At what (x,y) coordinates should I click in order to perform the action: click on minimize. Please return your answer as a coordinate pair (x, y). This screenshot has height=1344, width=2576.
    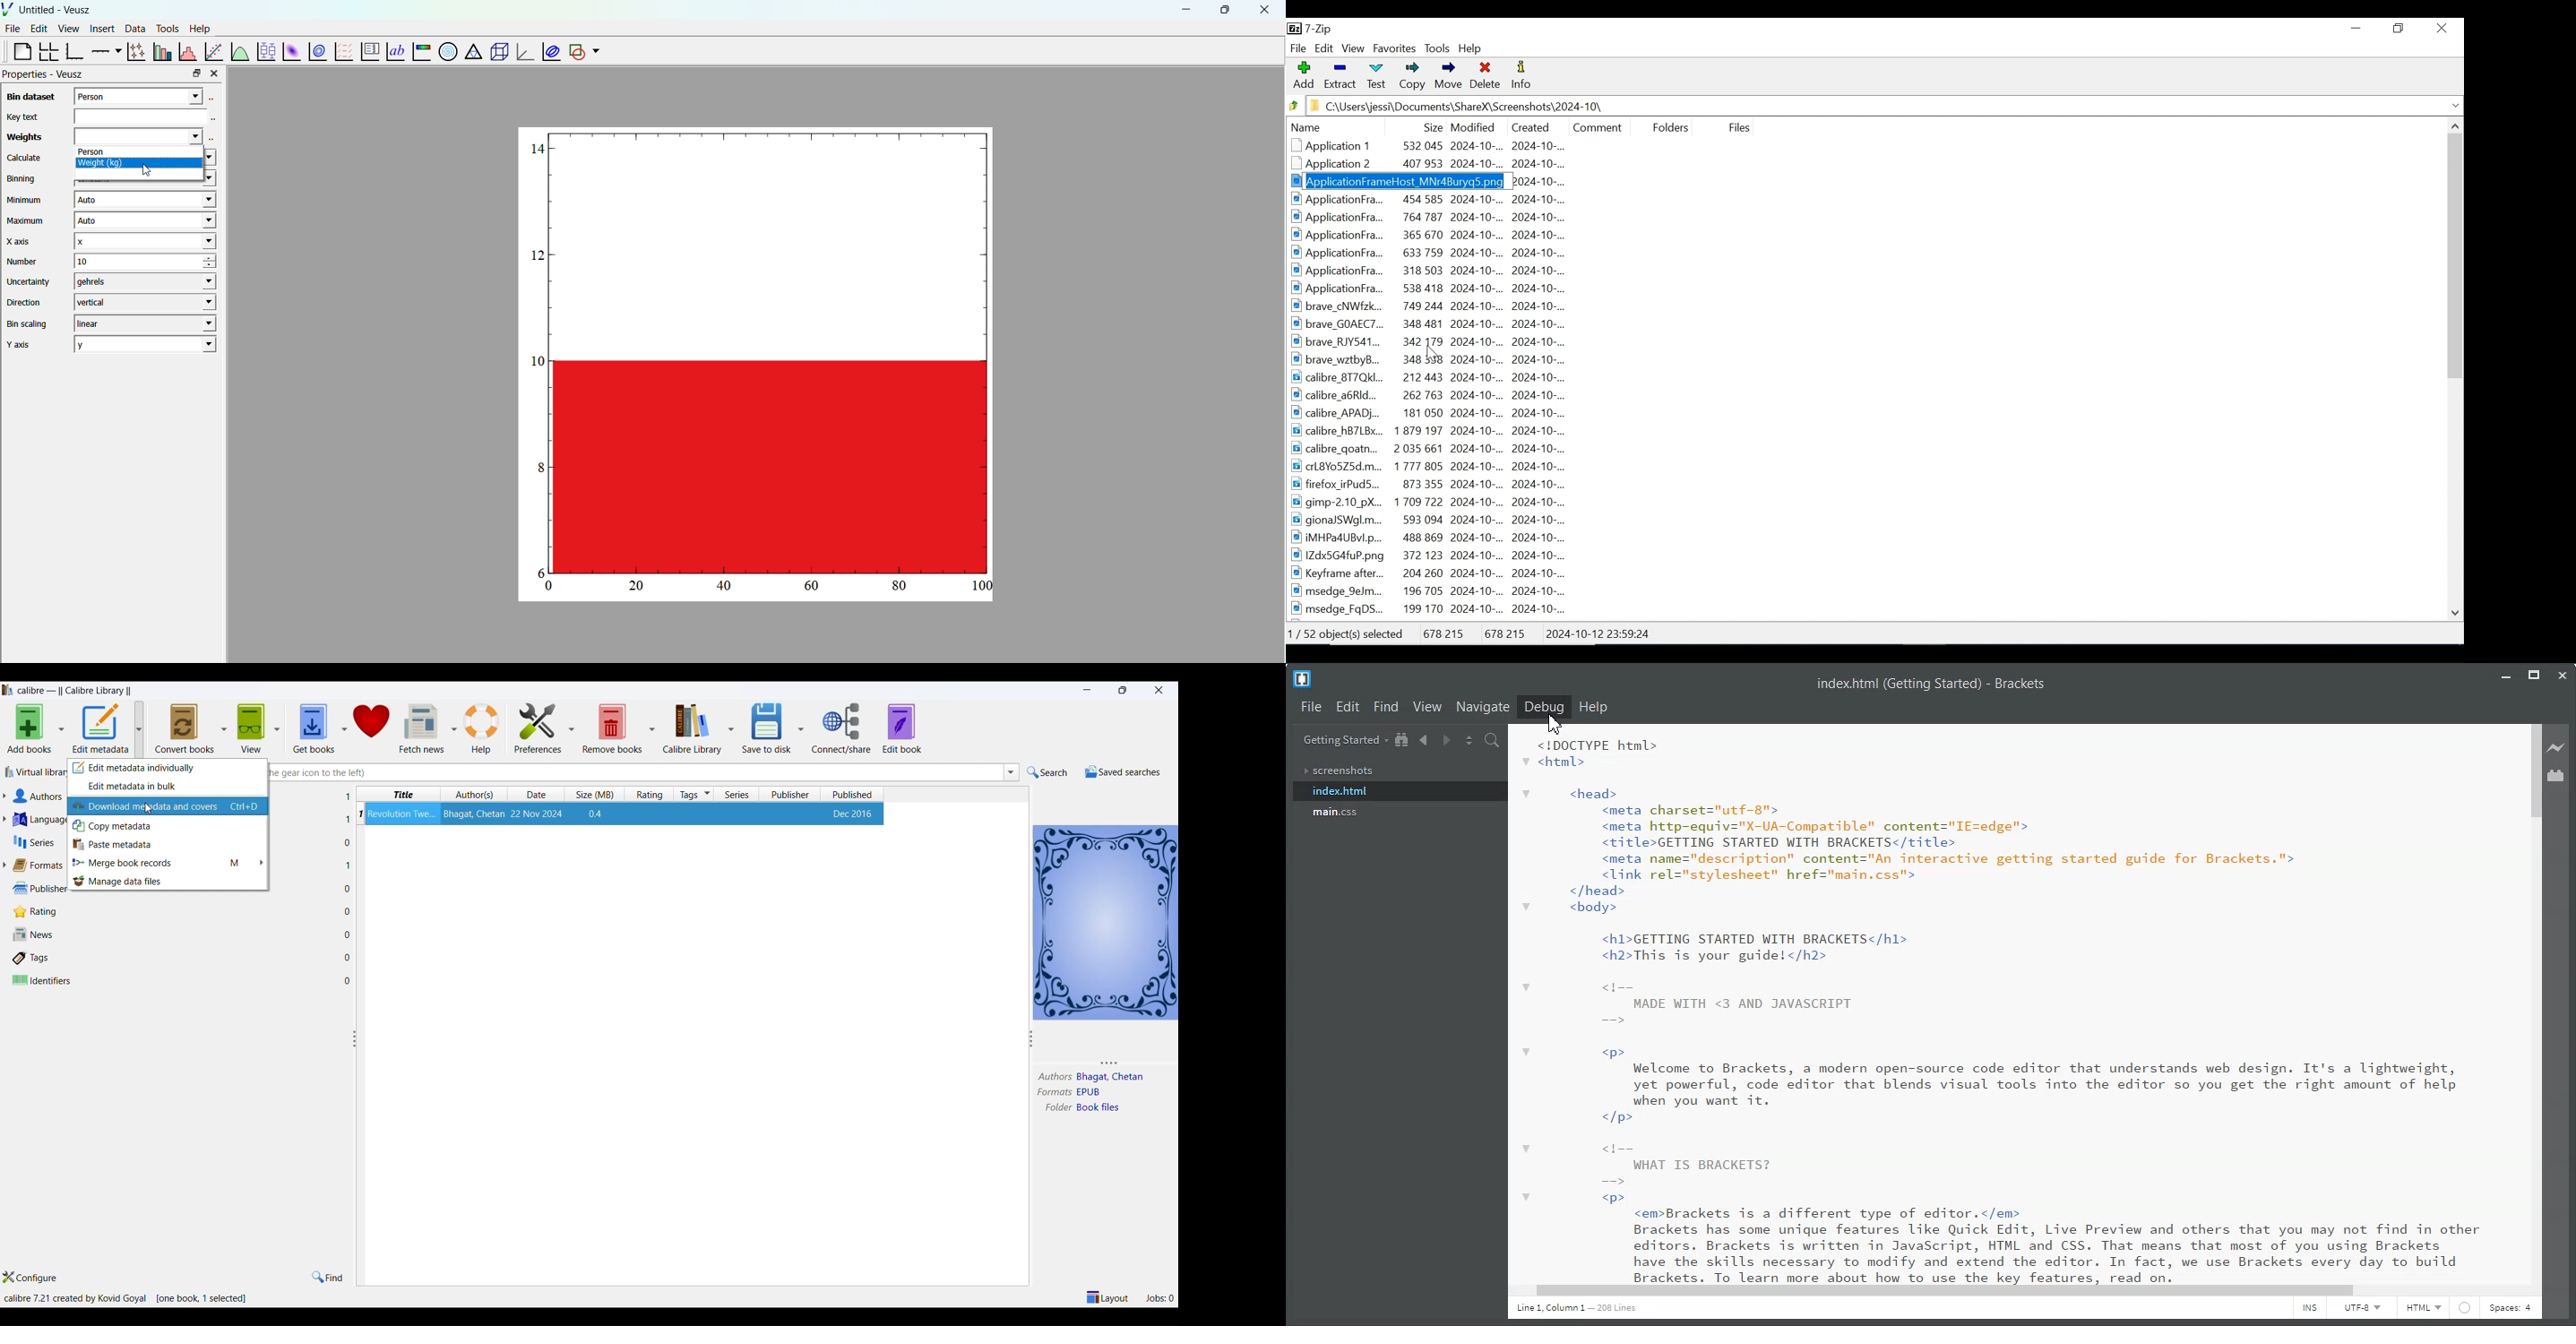
    Looking at the image, I should click on (1085, 689).